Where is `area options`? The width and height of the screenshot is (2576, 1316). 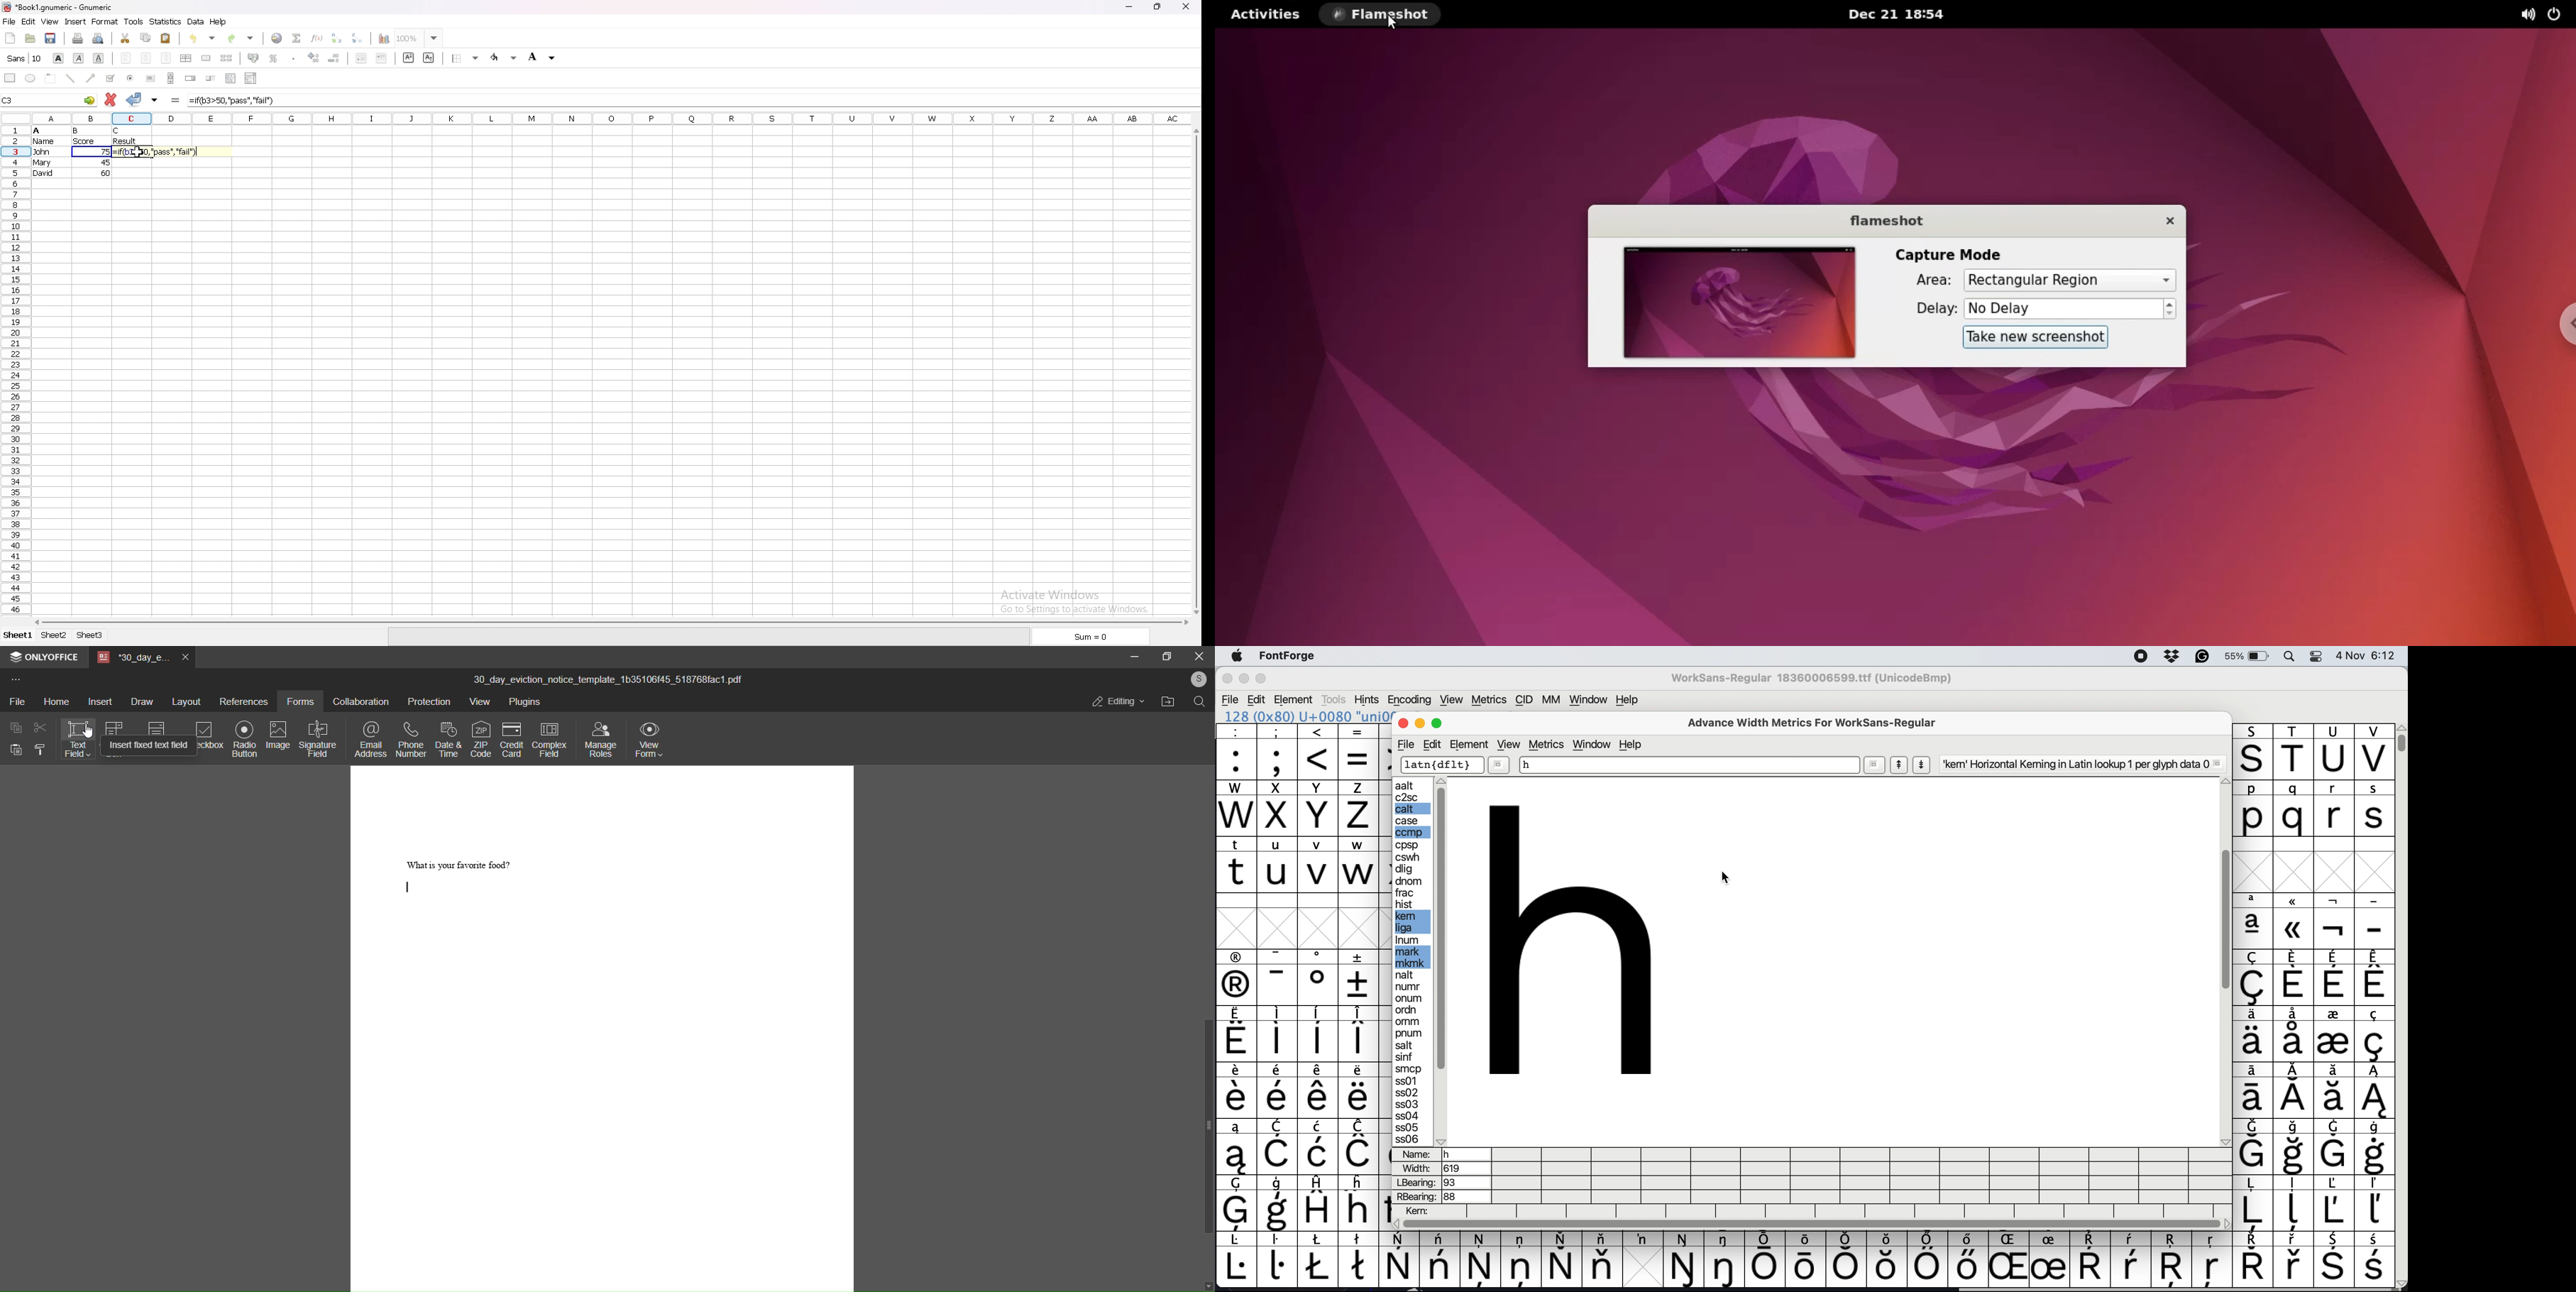
area options is located at coordinates (2069, 281).